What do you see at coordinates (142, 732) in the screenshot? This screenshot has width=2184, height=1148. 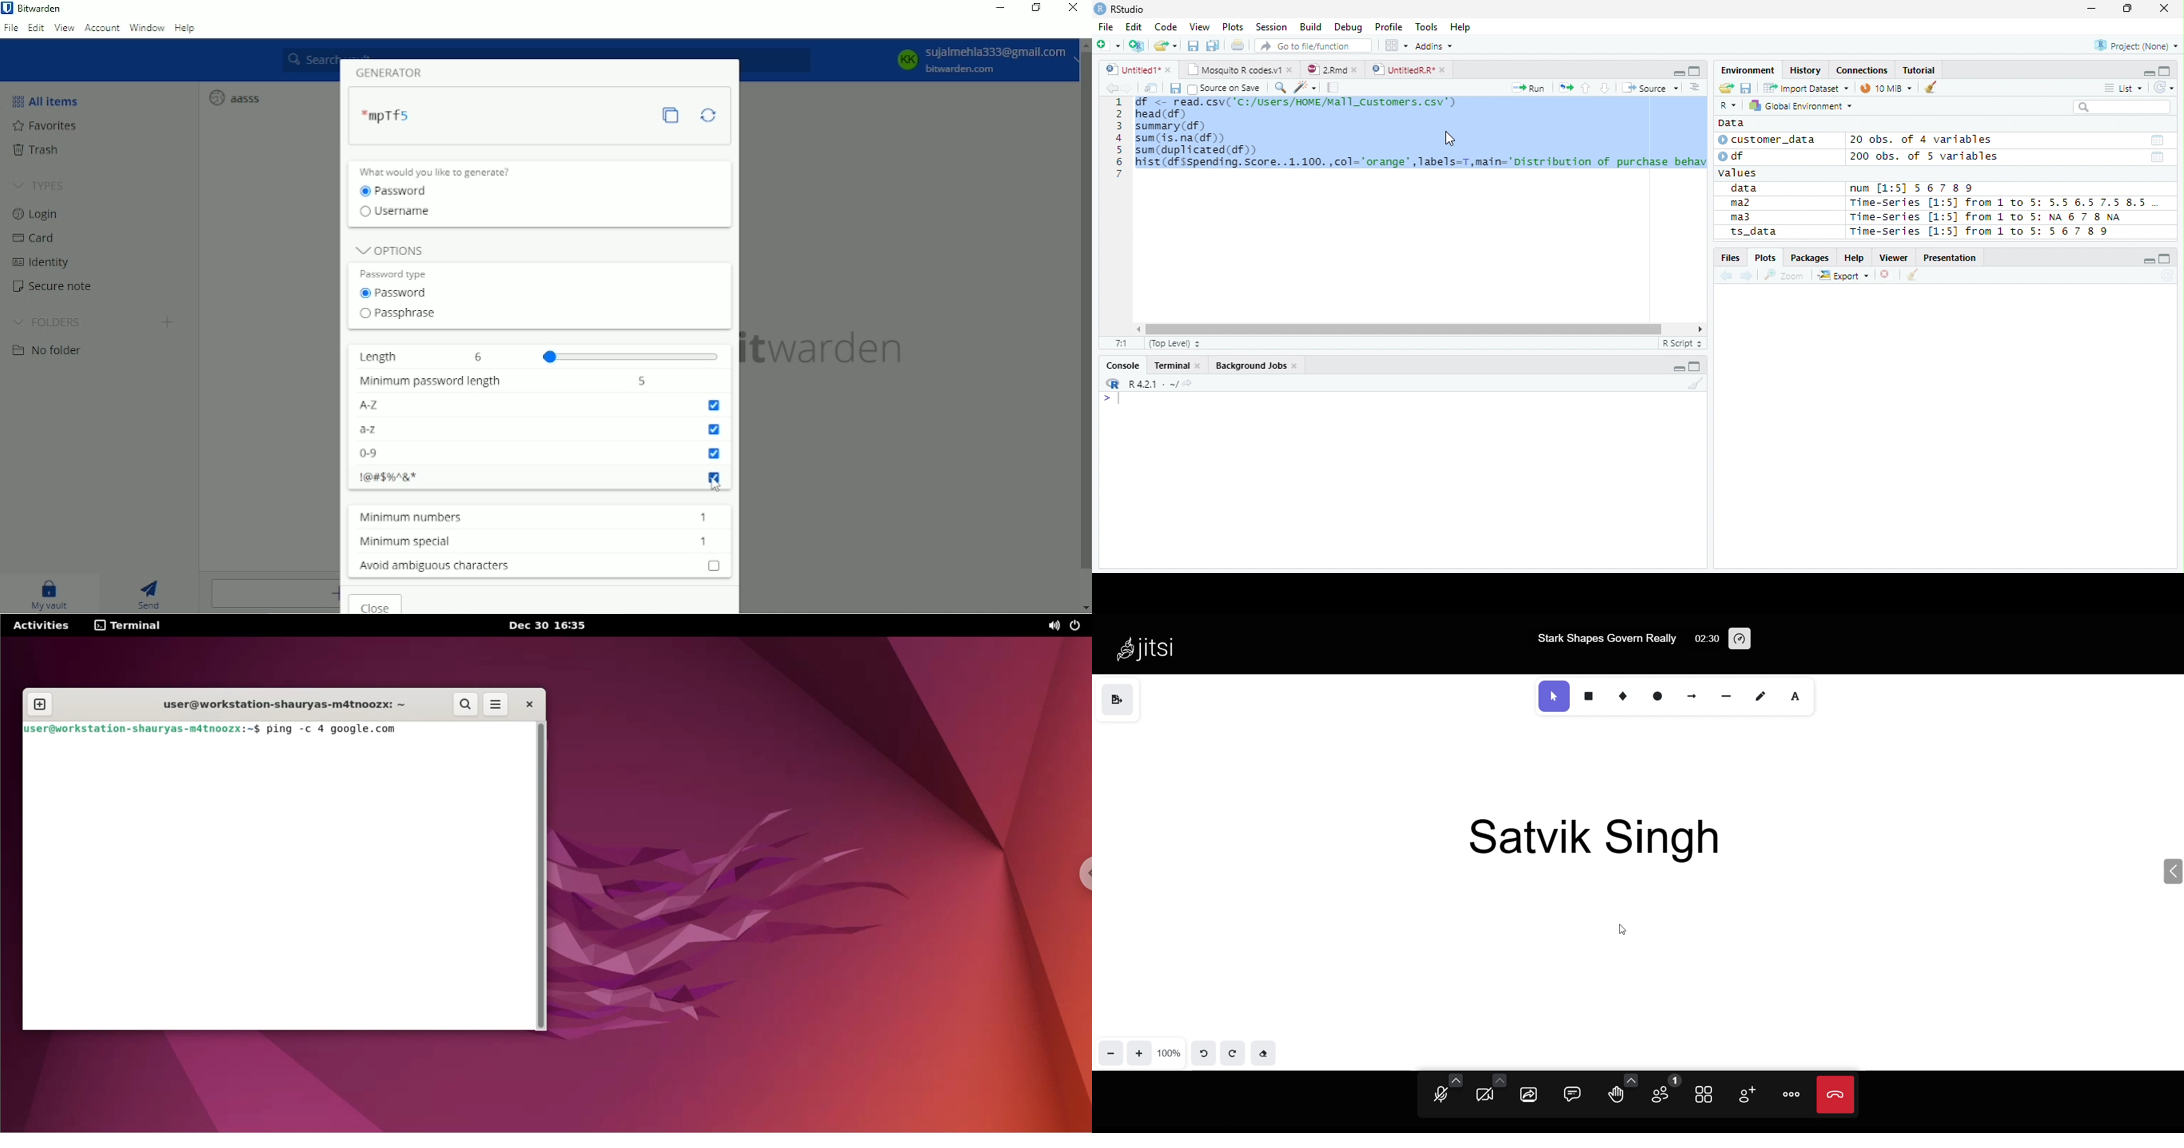 I see `user@workstation-shauryas-m4tnoozx:~$` at bounding box center [142, 732].